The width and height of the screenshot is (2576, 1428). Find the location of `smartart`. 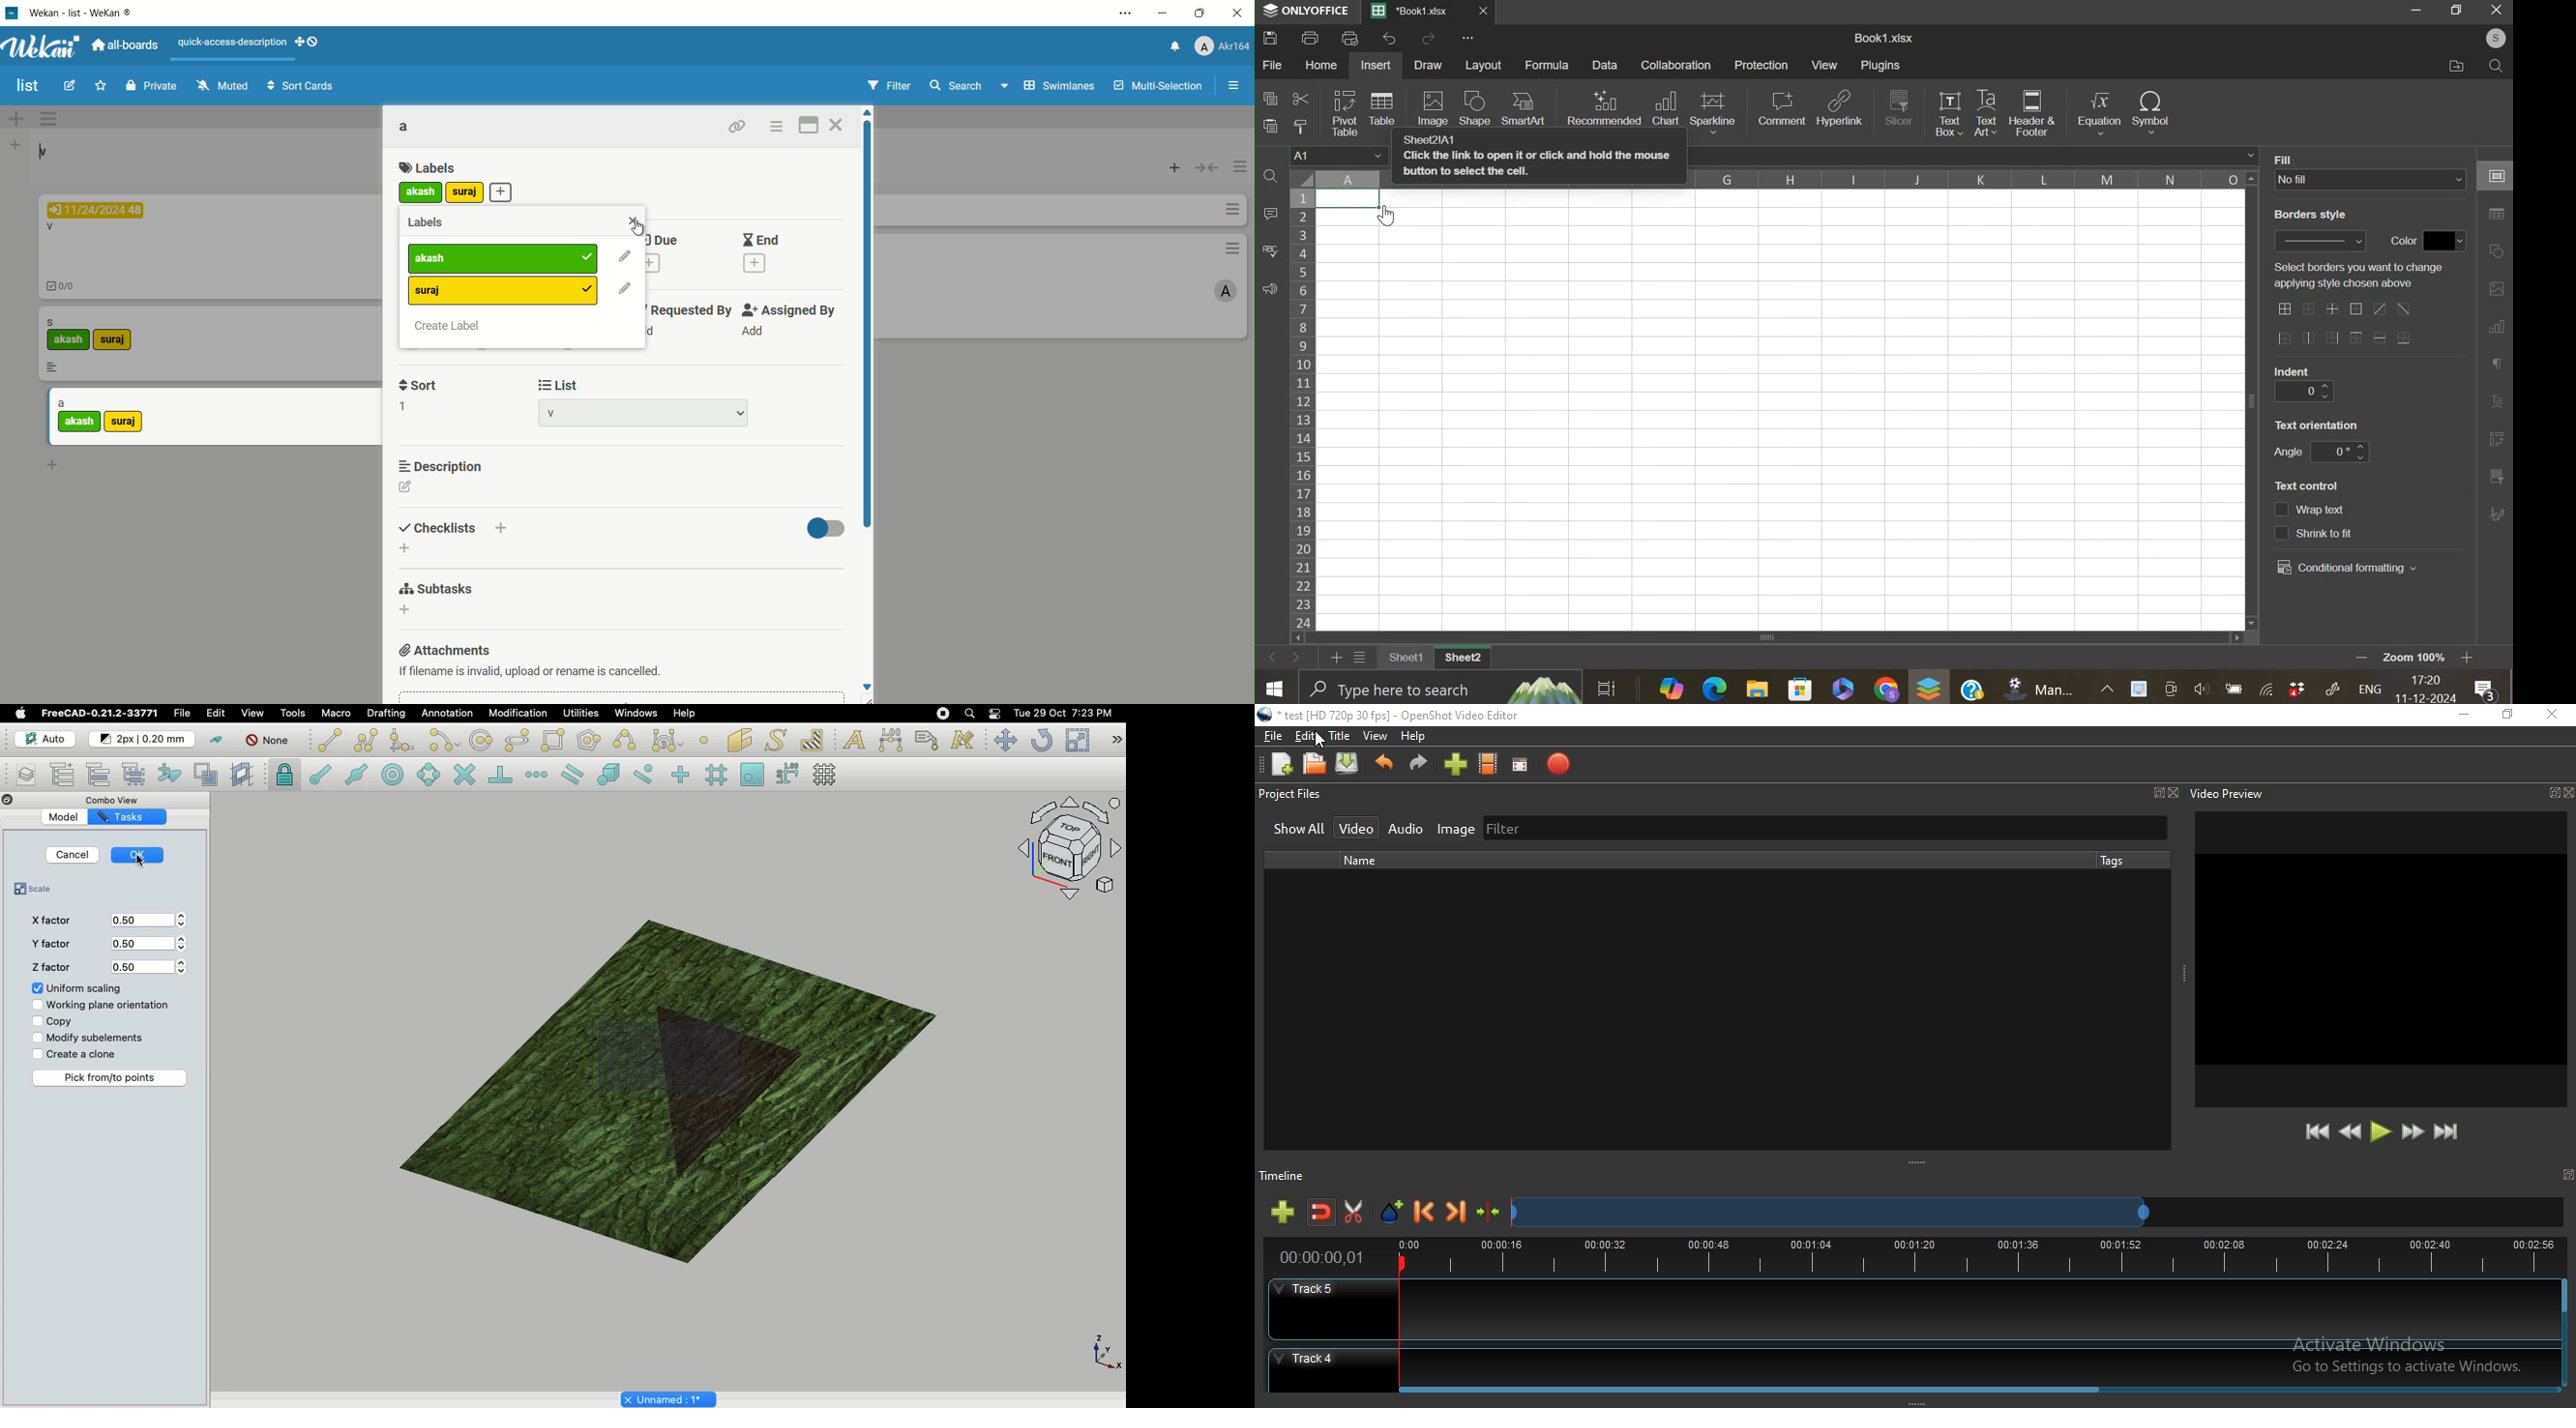

smartart is located at coordinates (1522, 107).